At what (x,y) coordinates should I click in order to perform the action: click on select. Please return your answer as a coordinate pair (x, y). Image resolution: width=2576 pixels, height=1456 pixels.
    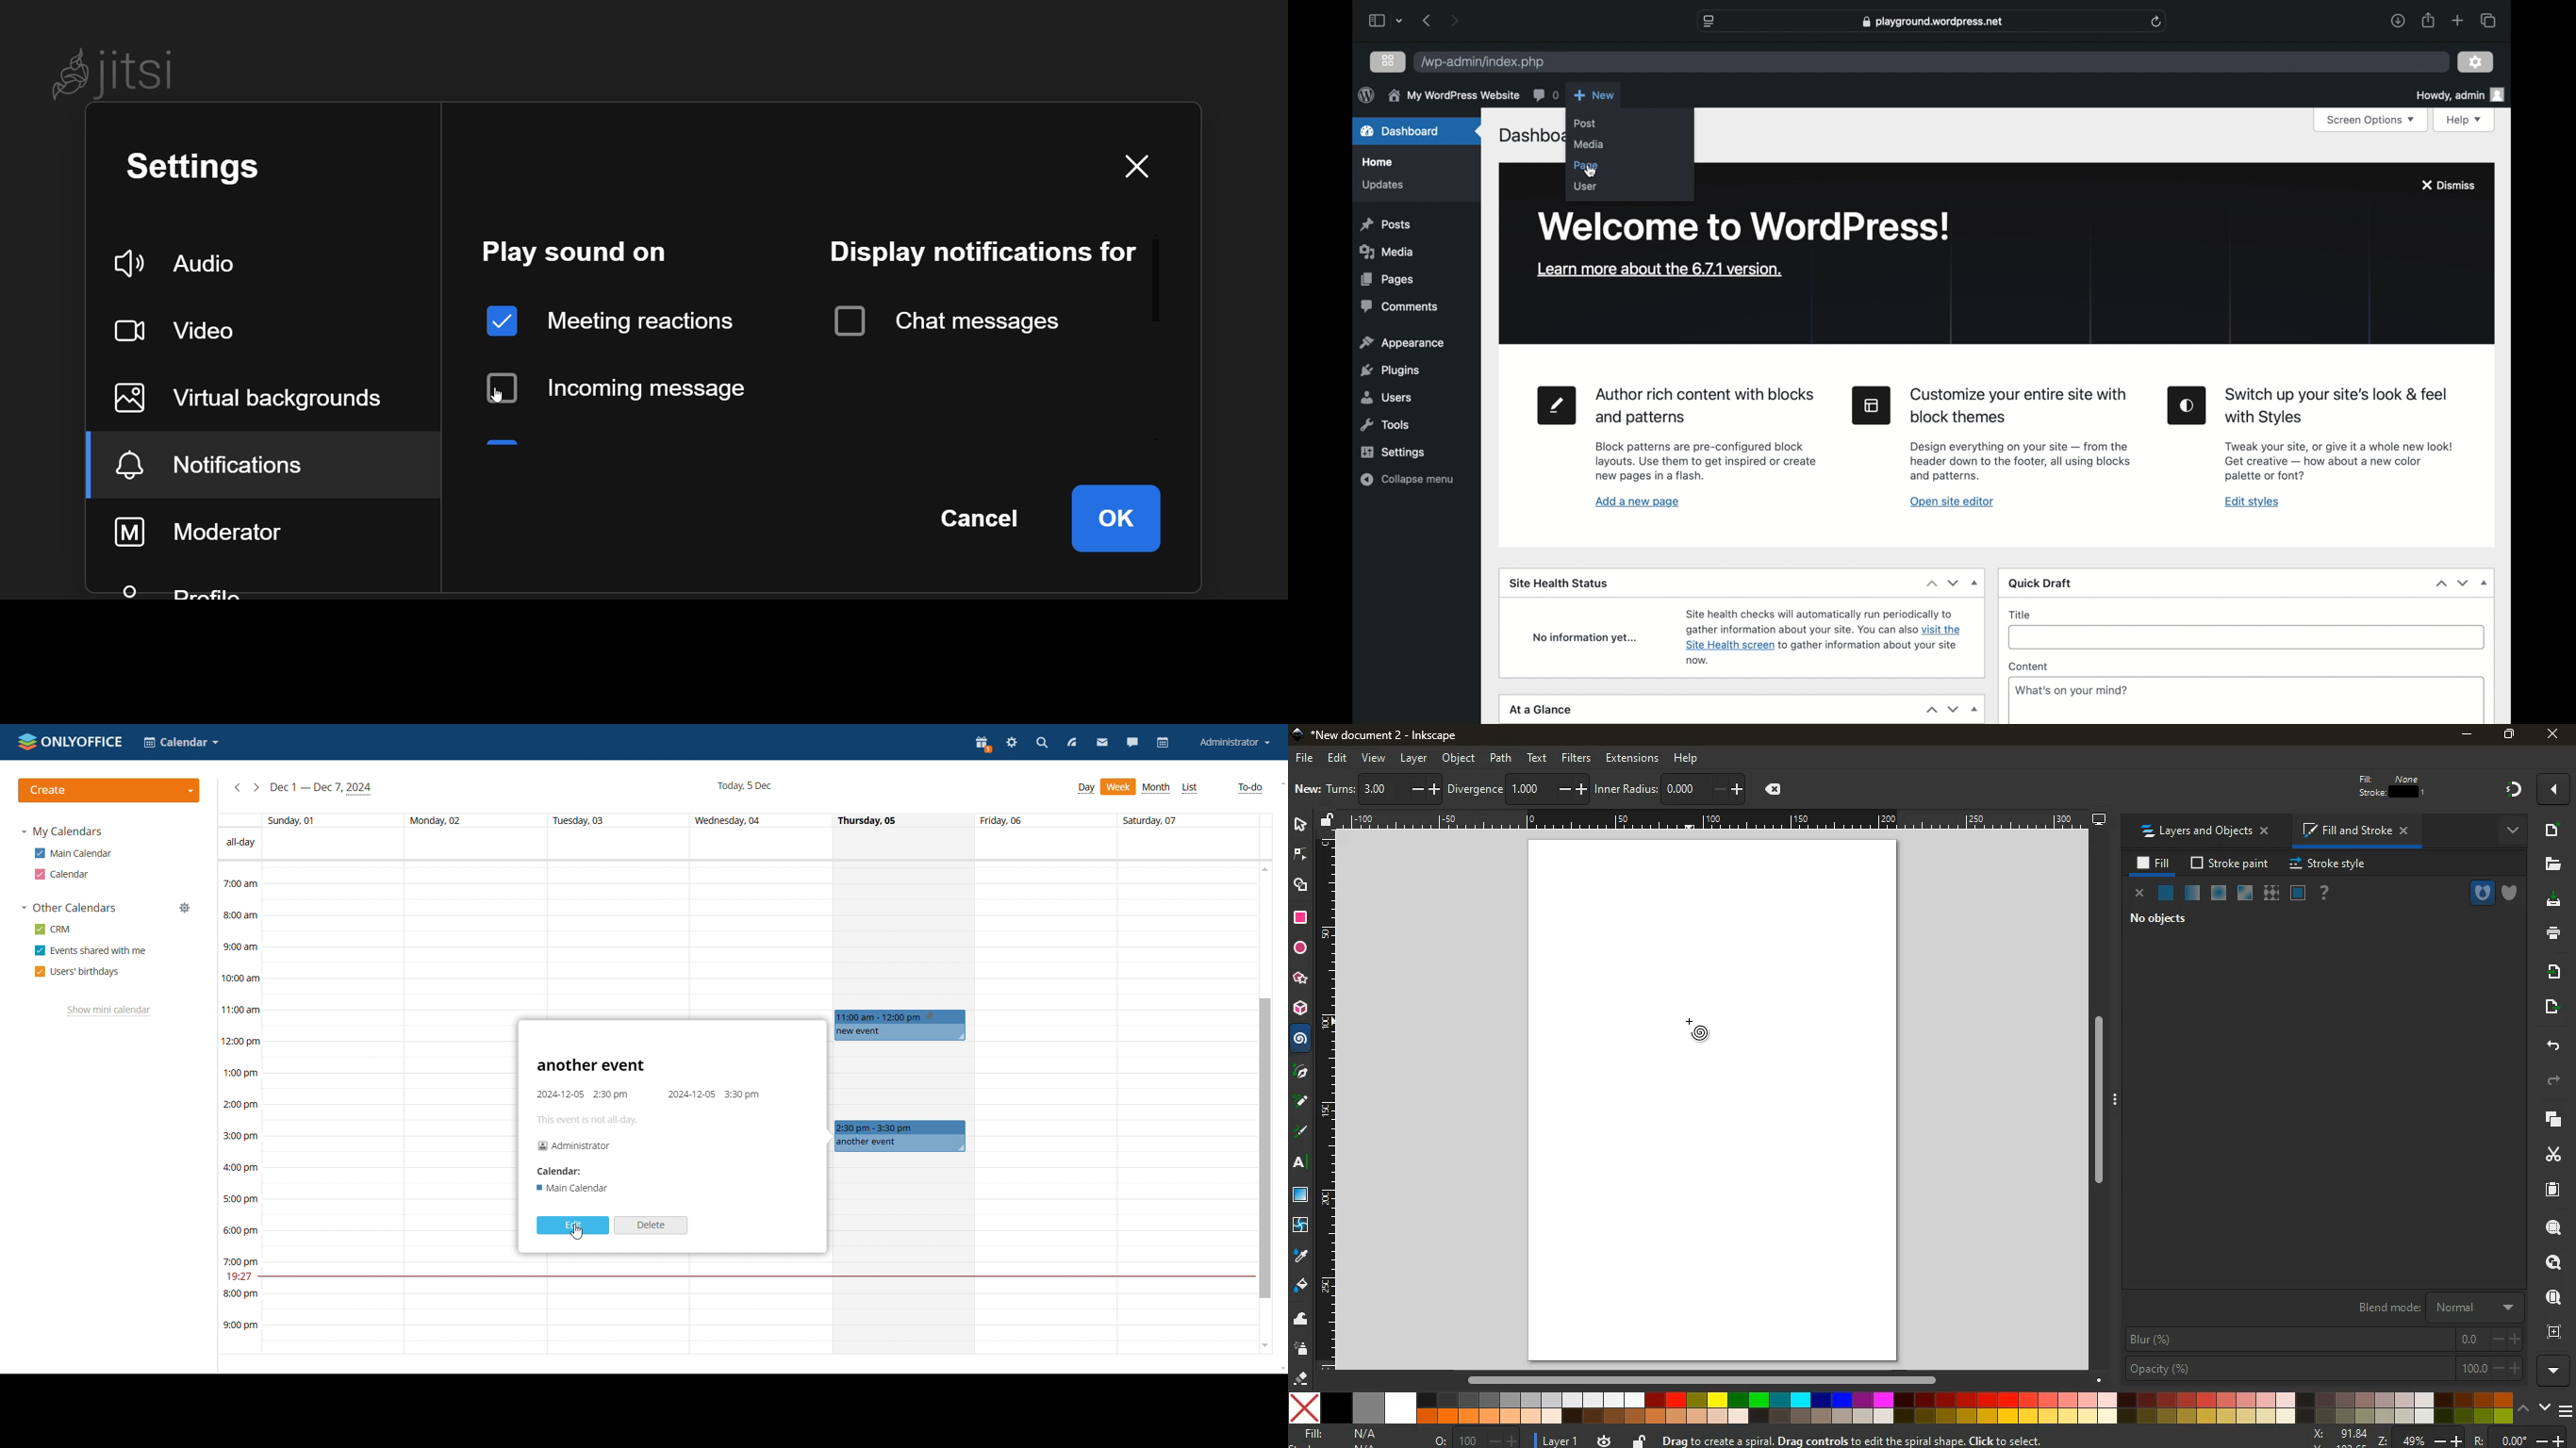
    Looking at the image, I should click on (1426, 791).